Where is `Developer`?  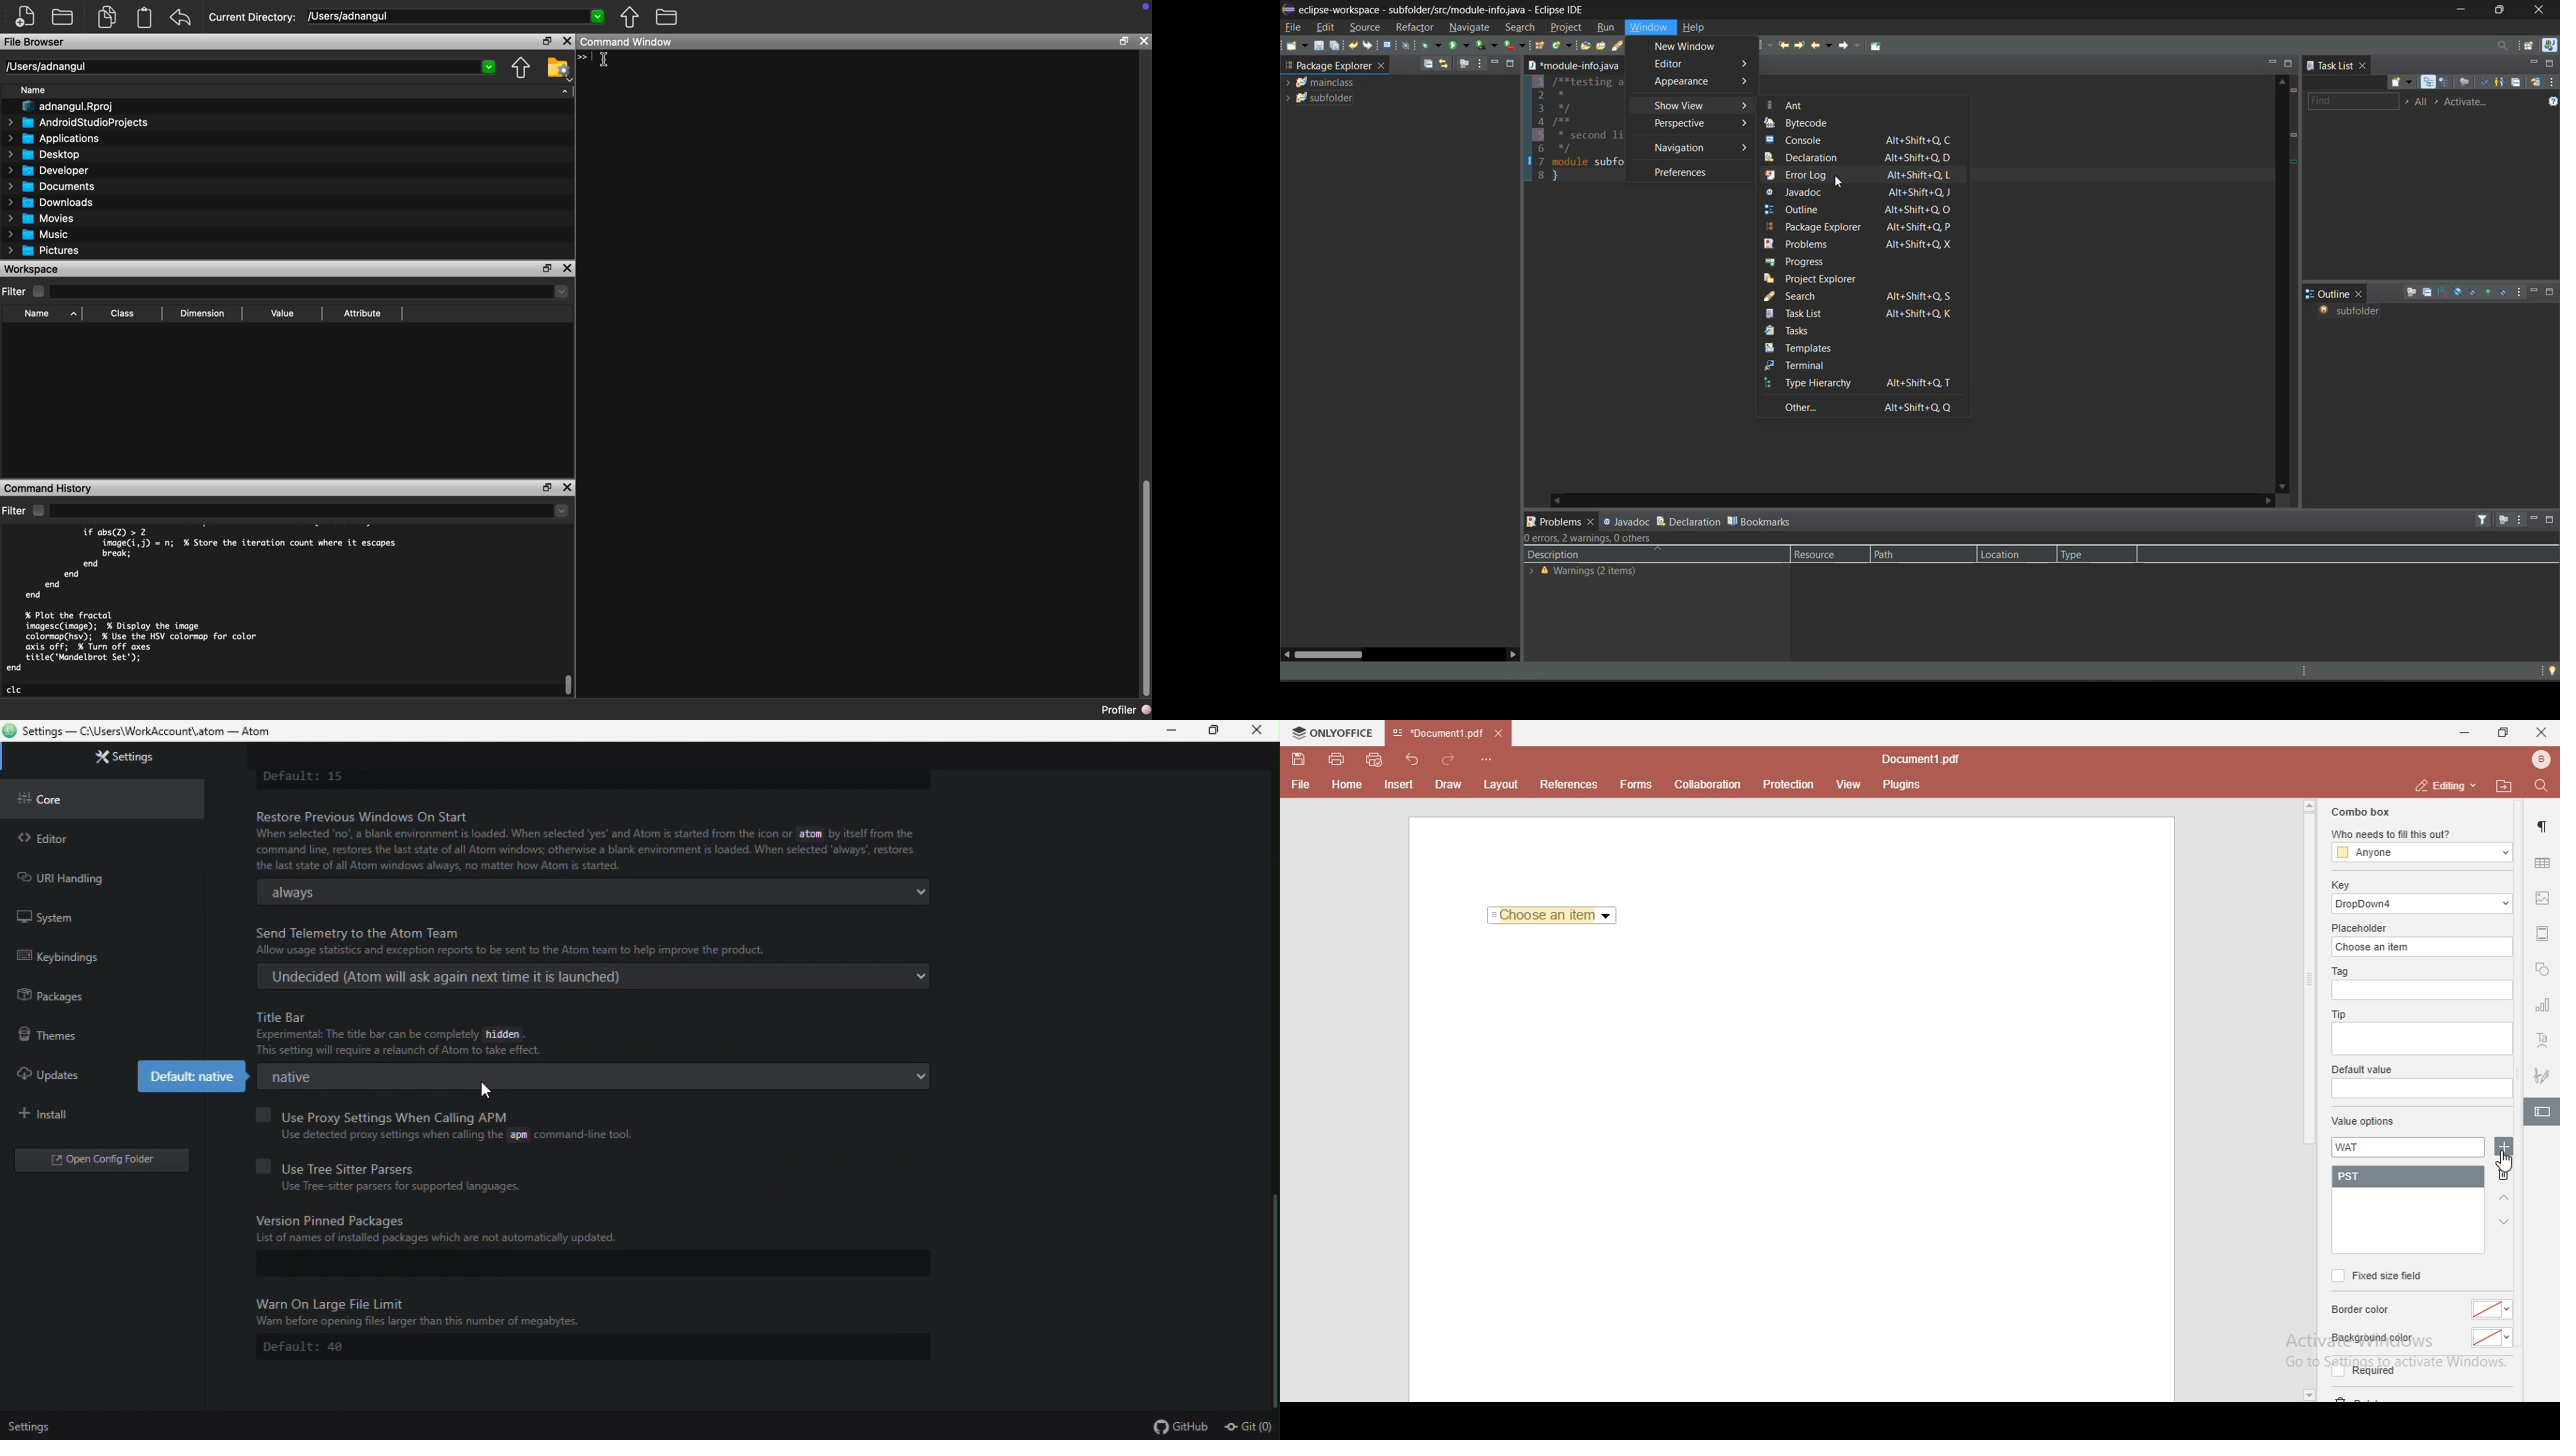 Developer is located at coordinates (51, 170).